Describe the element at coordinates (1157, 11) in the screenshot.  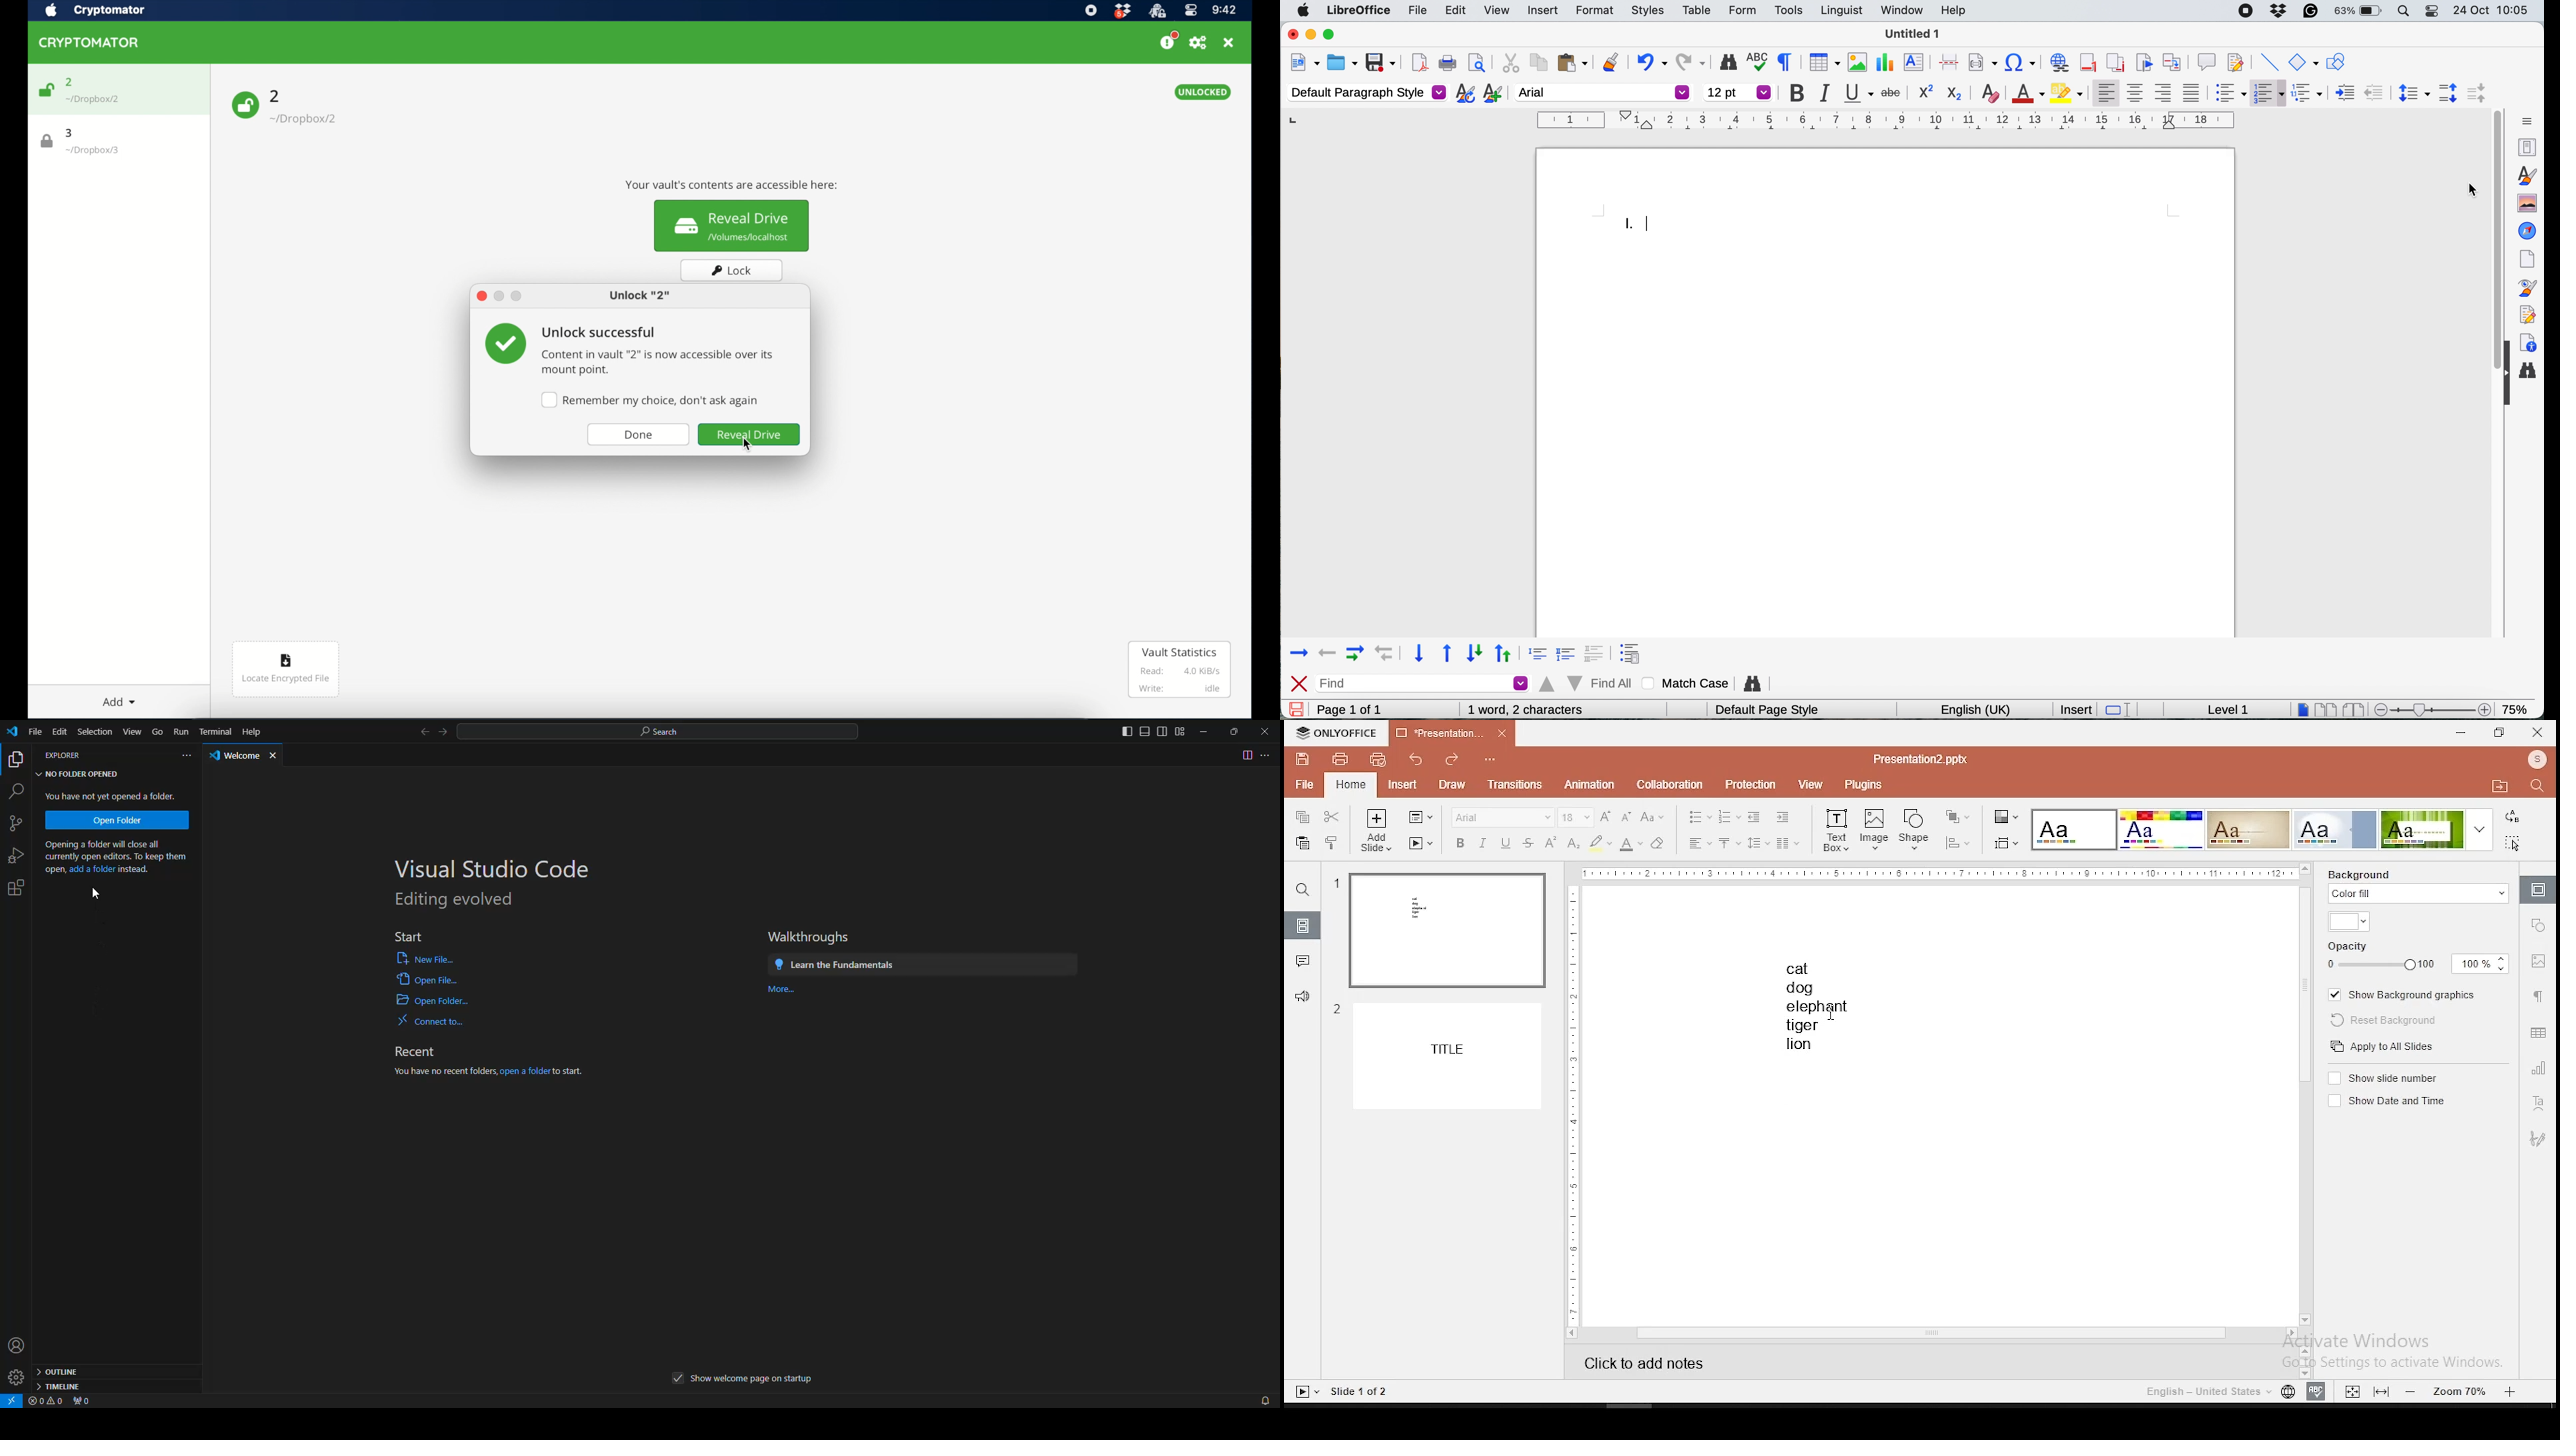
I see `cryptomator icon` at that location.